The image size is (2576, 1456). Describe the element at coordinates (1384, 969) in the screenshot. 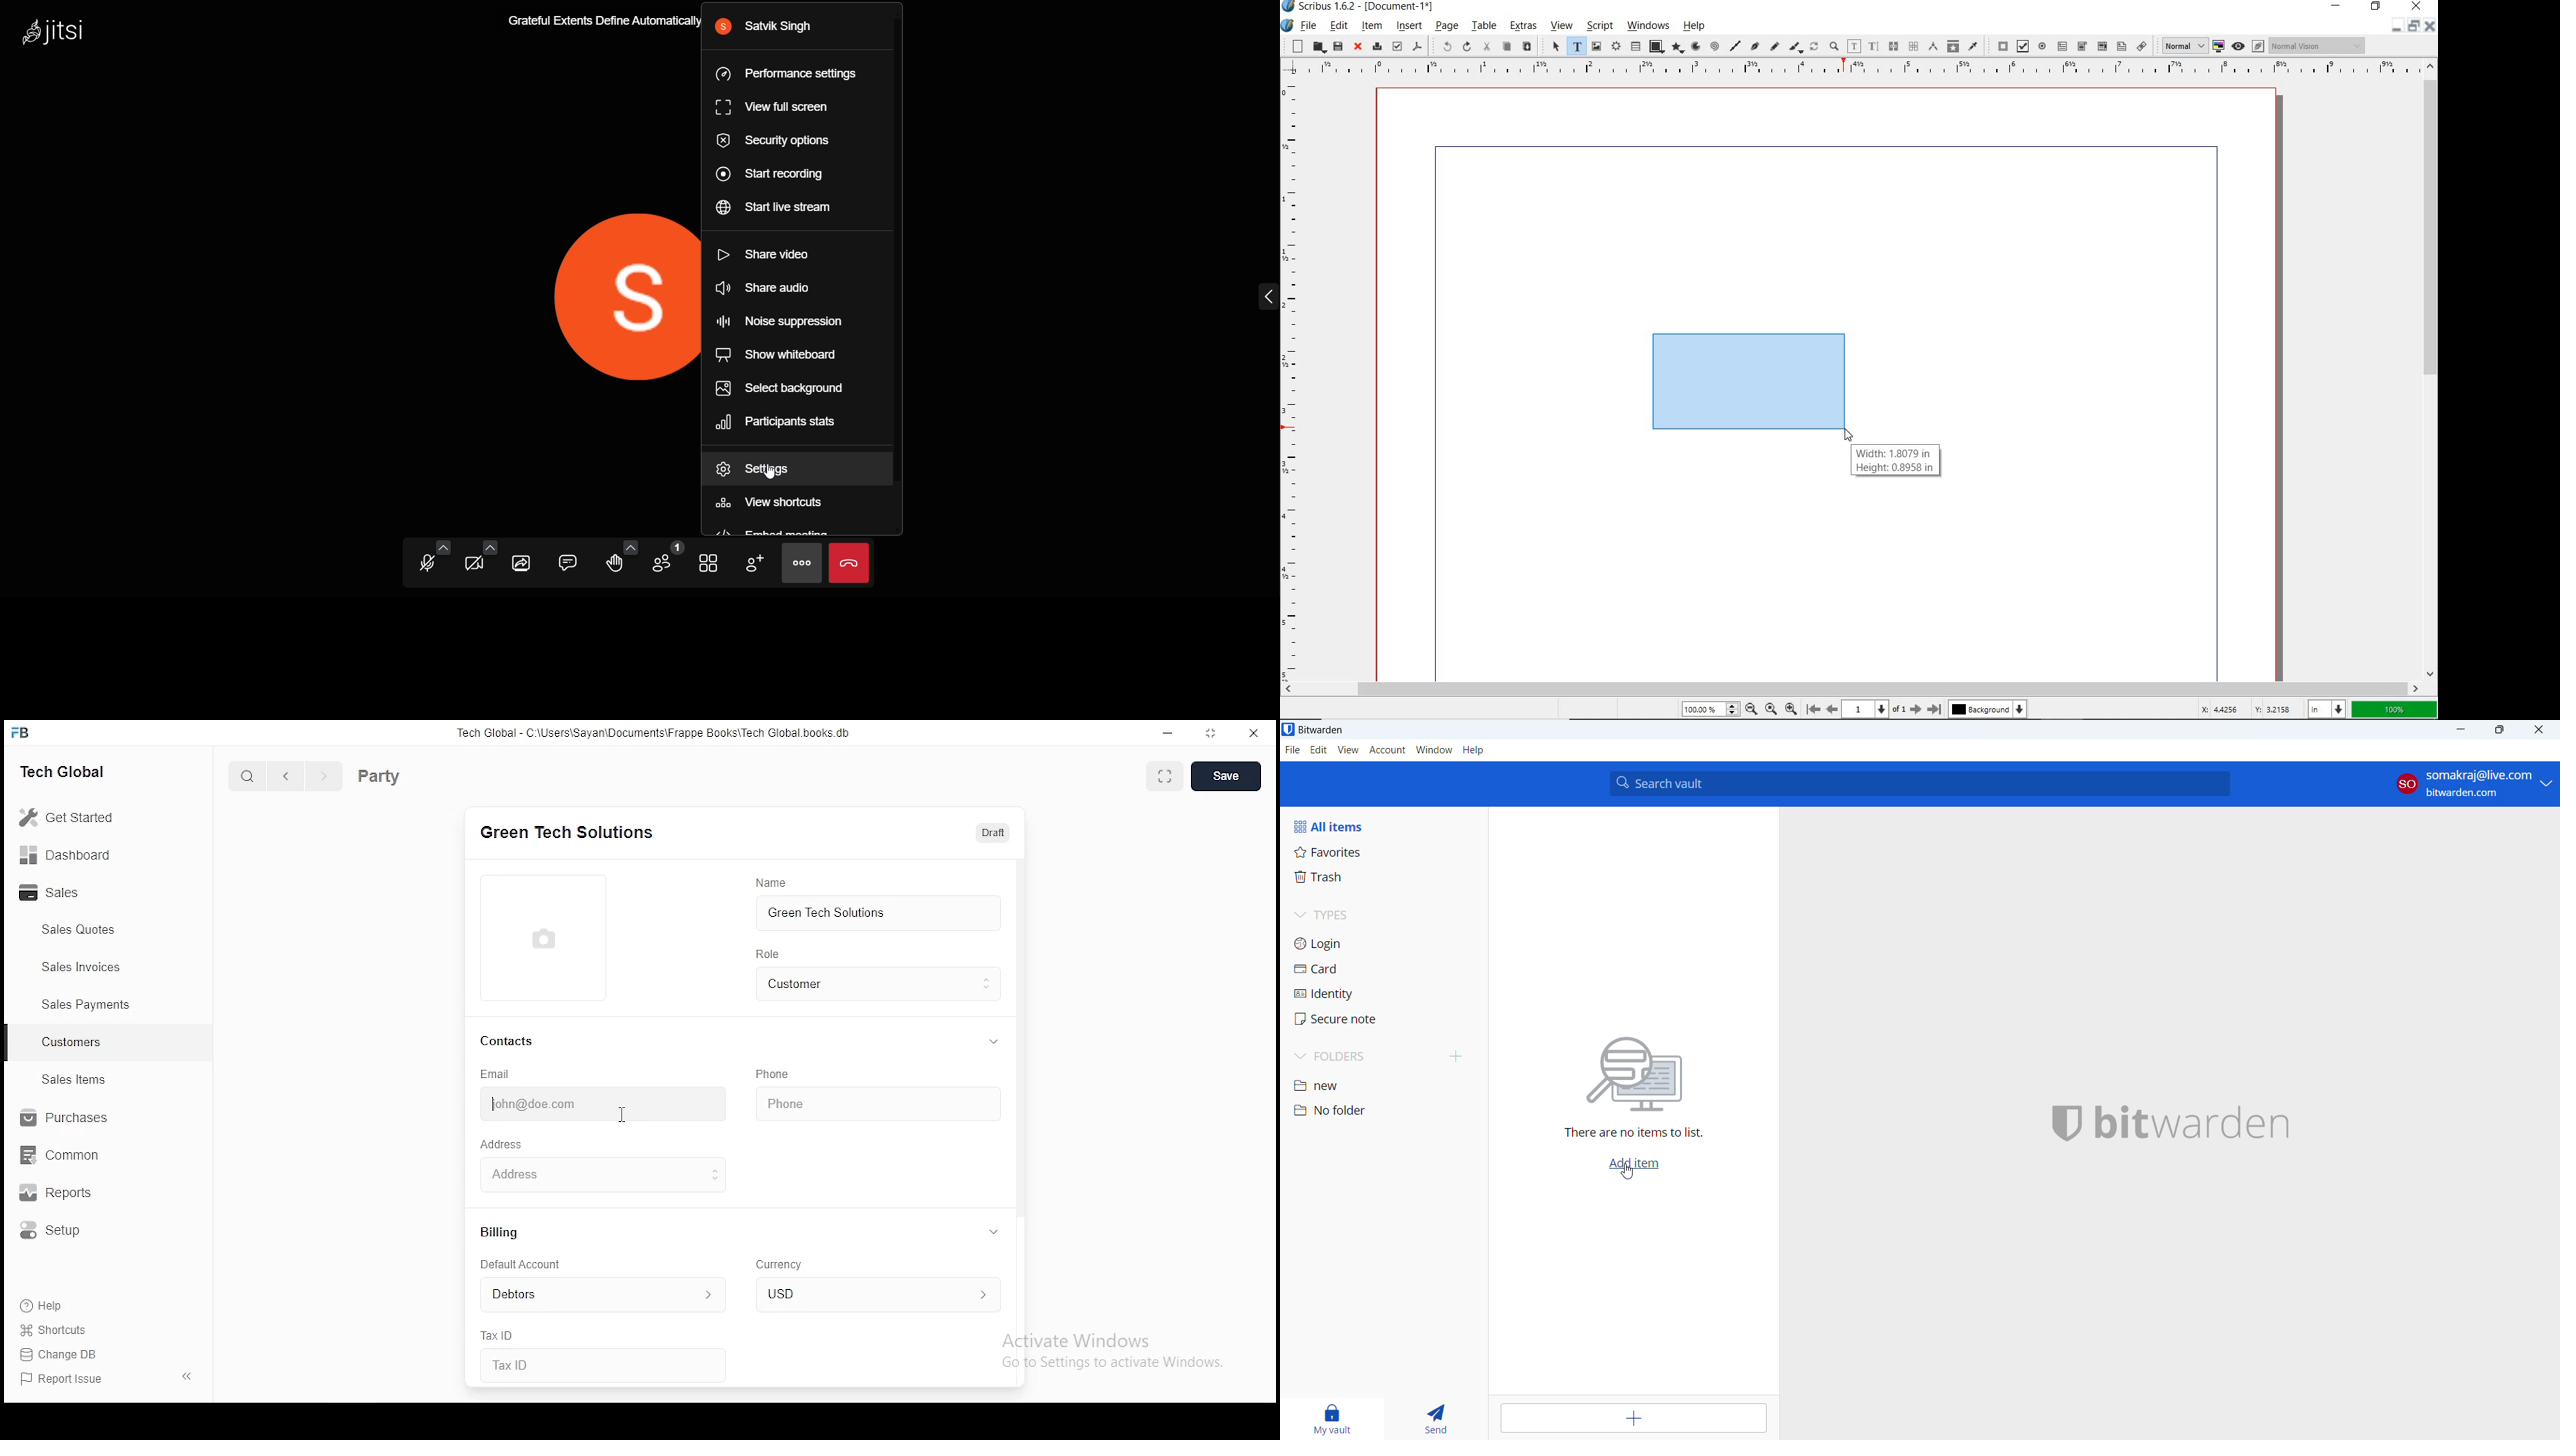

I see `card` at that location.